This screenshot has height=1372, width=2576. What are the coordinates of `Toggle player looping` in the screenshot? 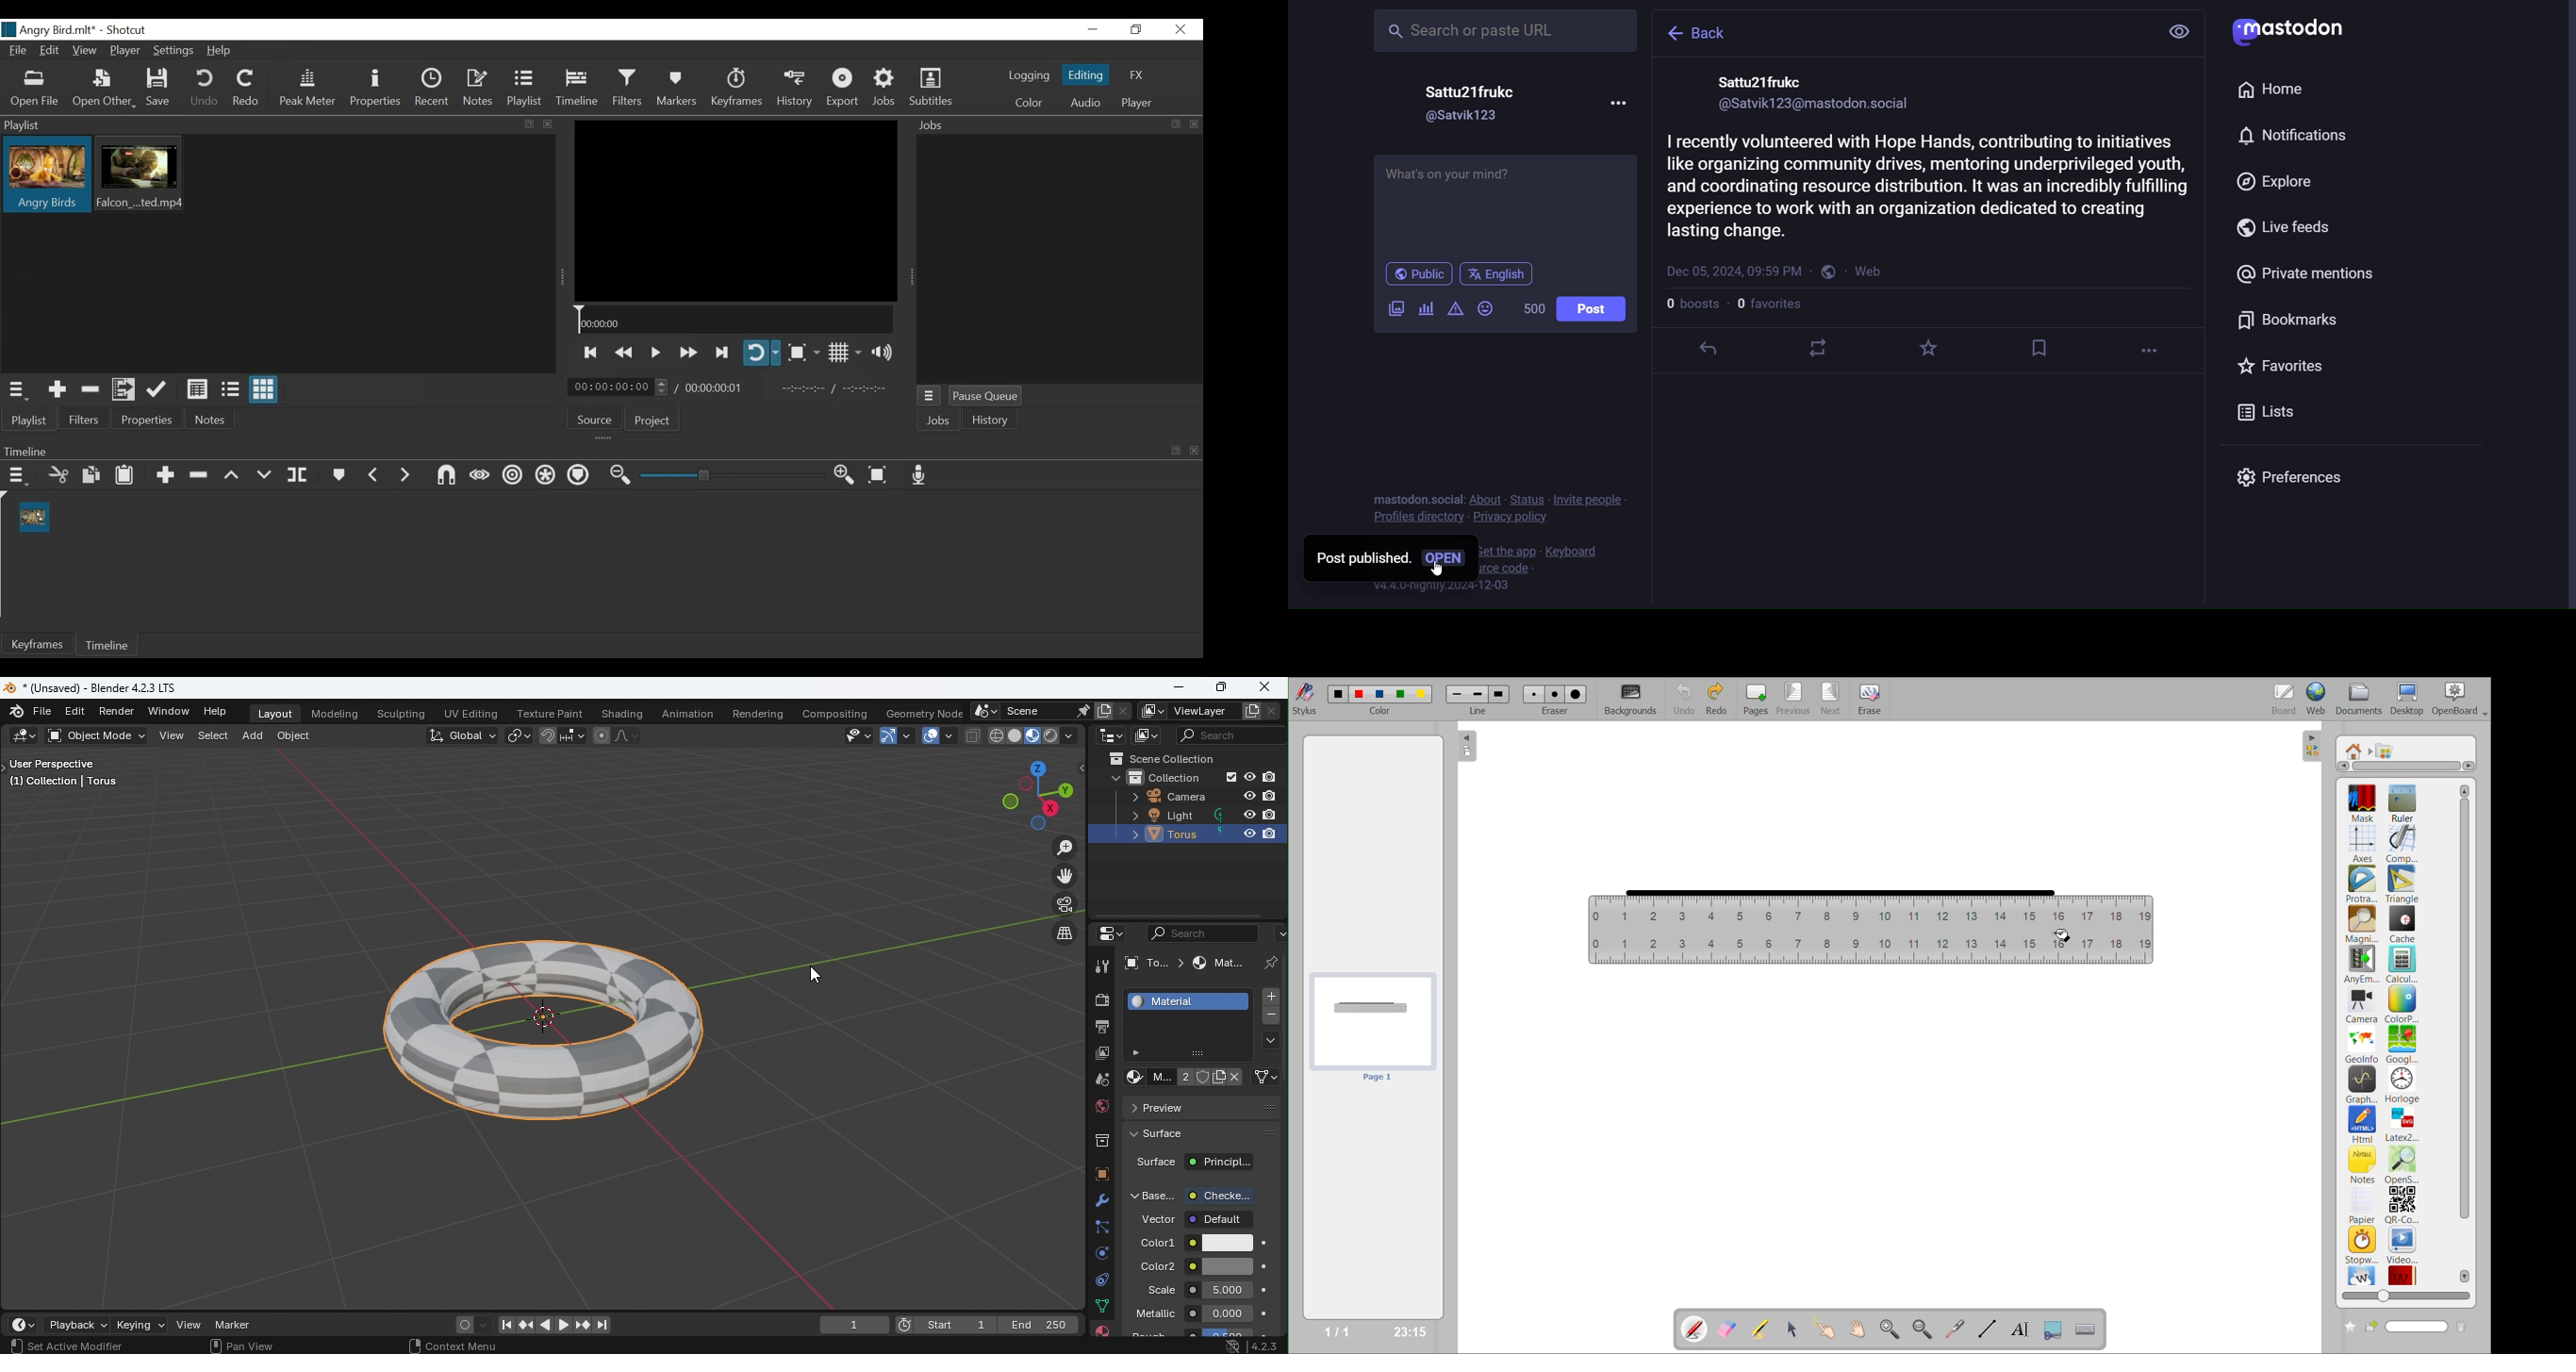 It's located at (762, 354).